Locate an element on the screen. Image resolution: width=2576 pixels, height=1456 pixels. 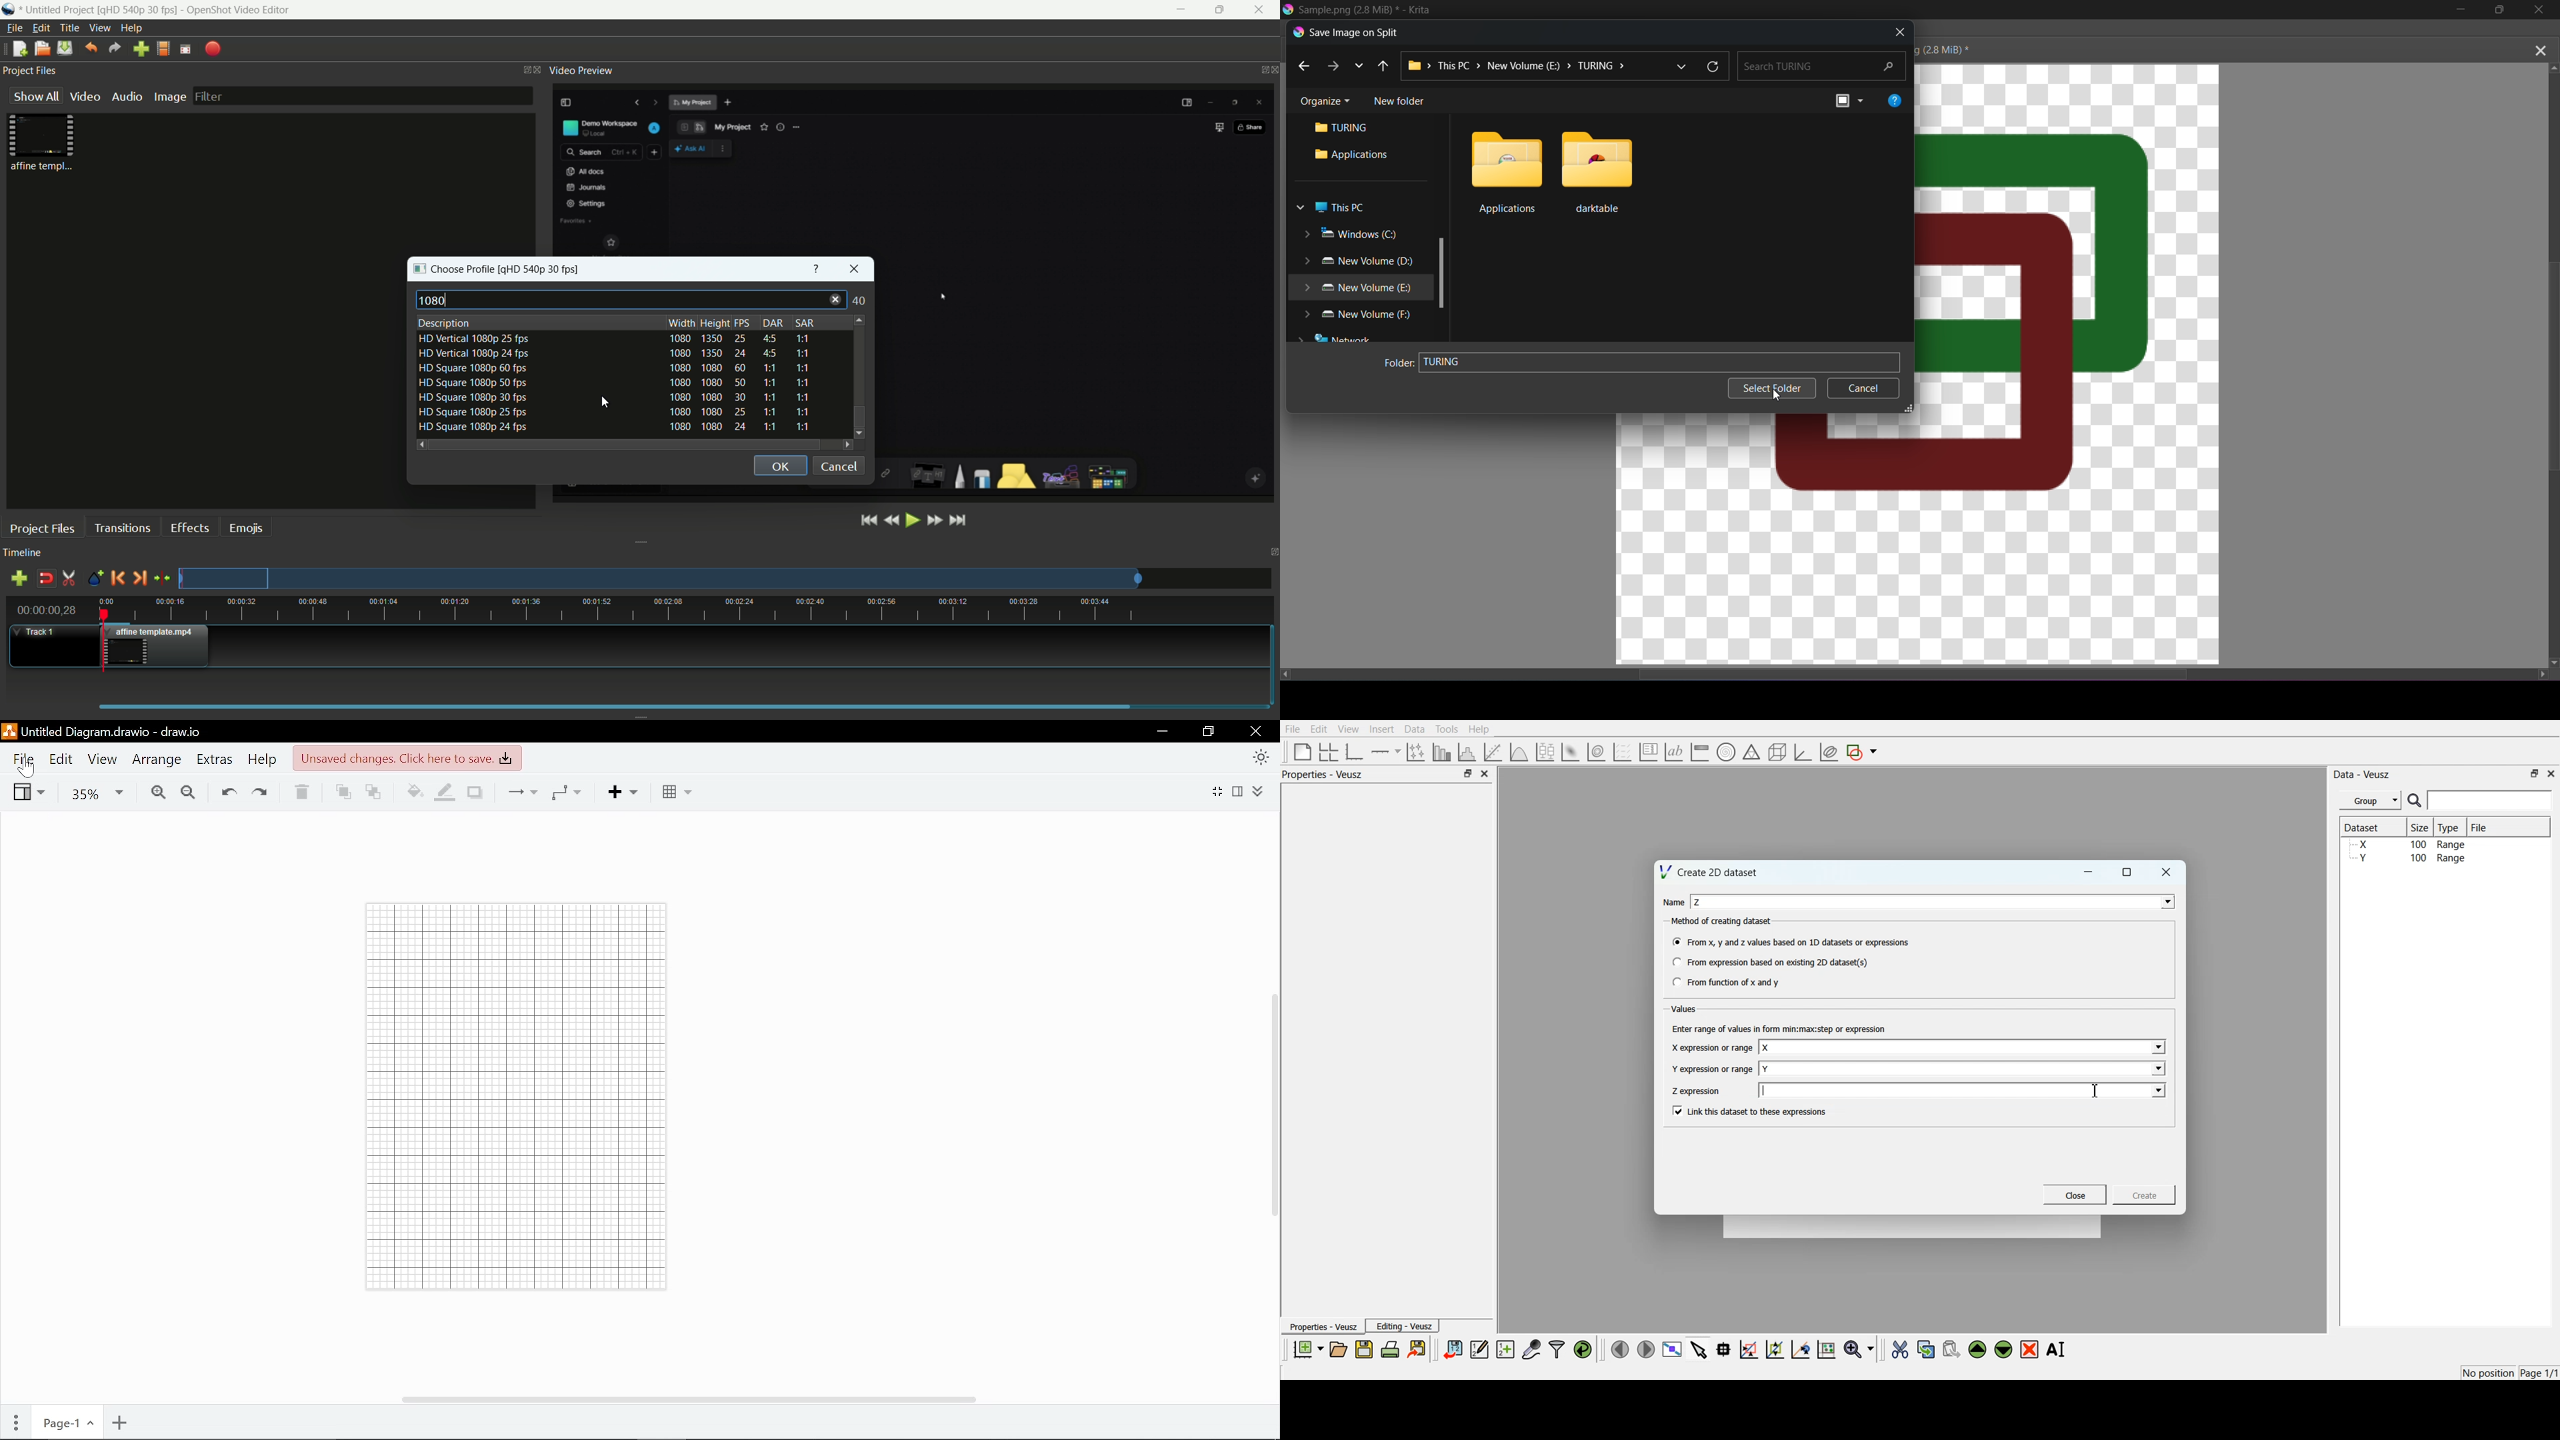
Data - Veusz is located at coordinates (2361, 775).